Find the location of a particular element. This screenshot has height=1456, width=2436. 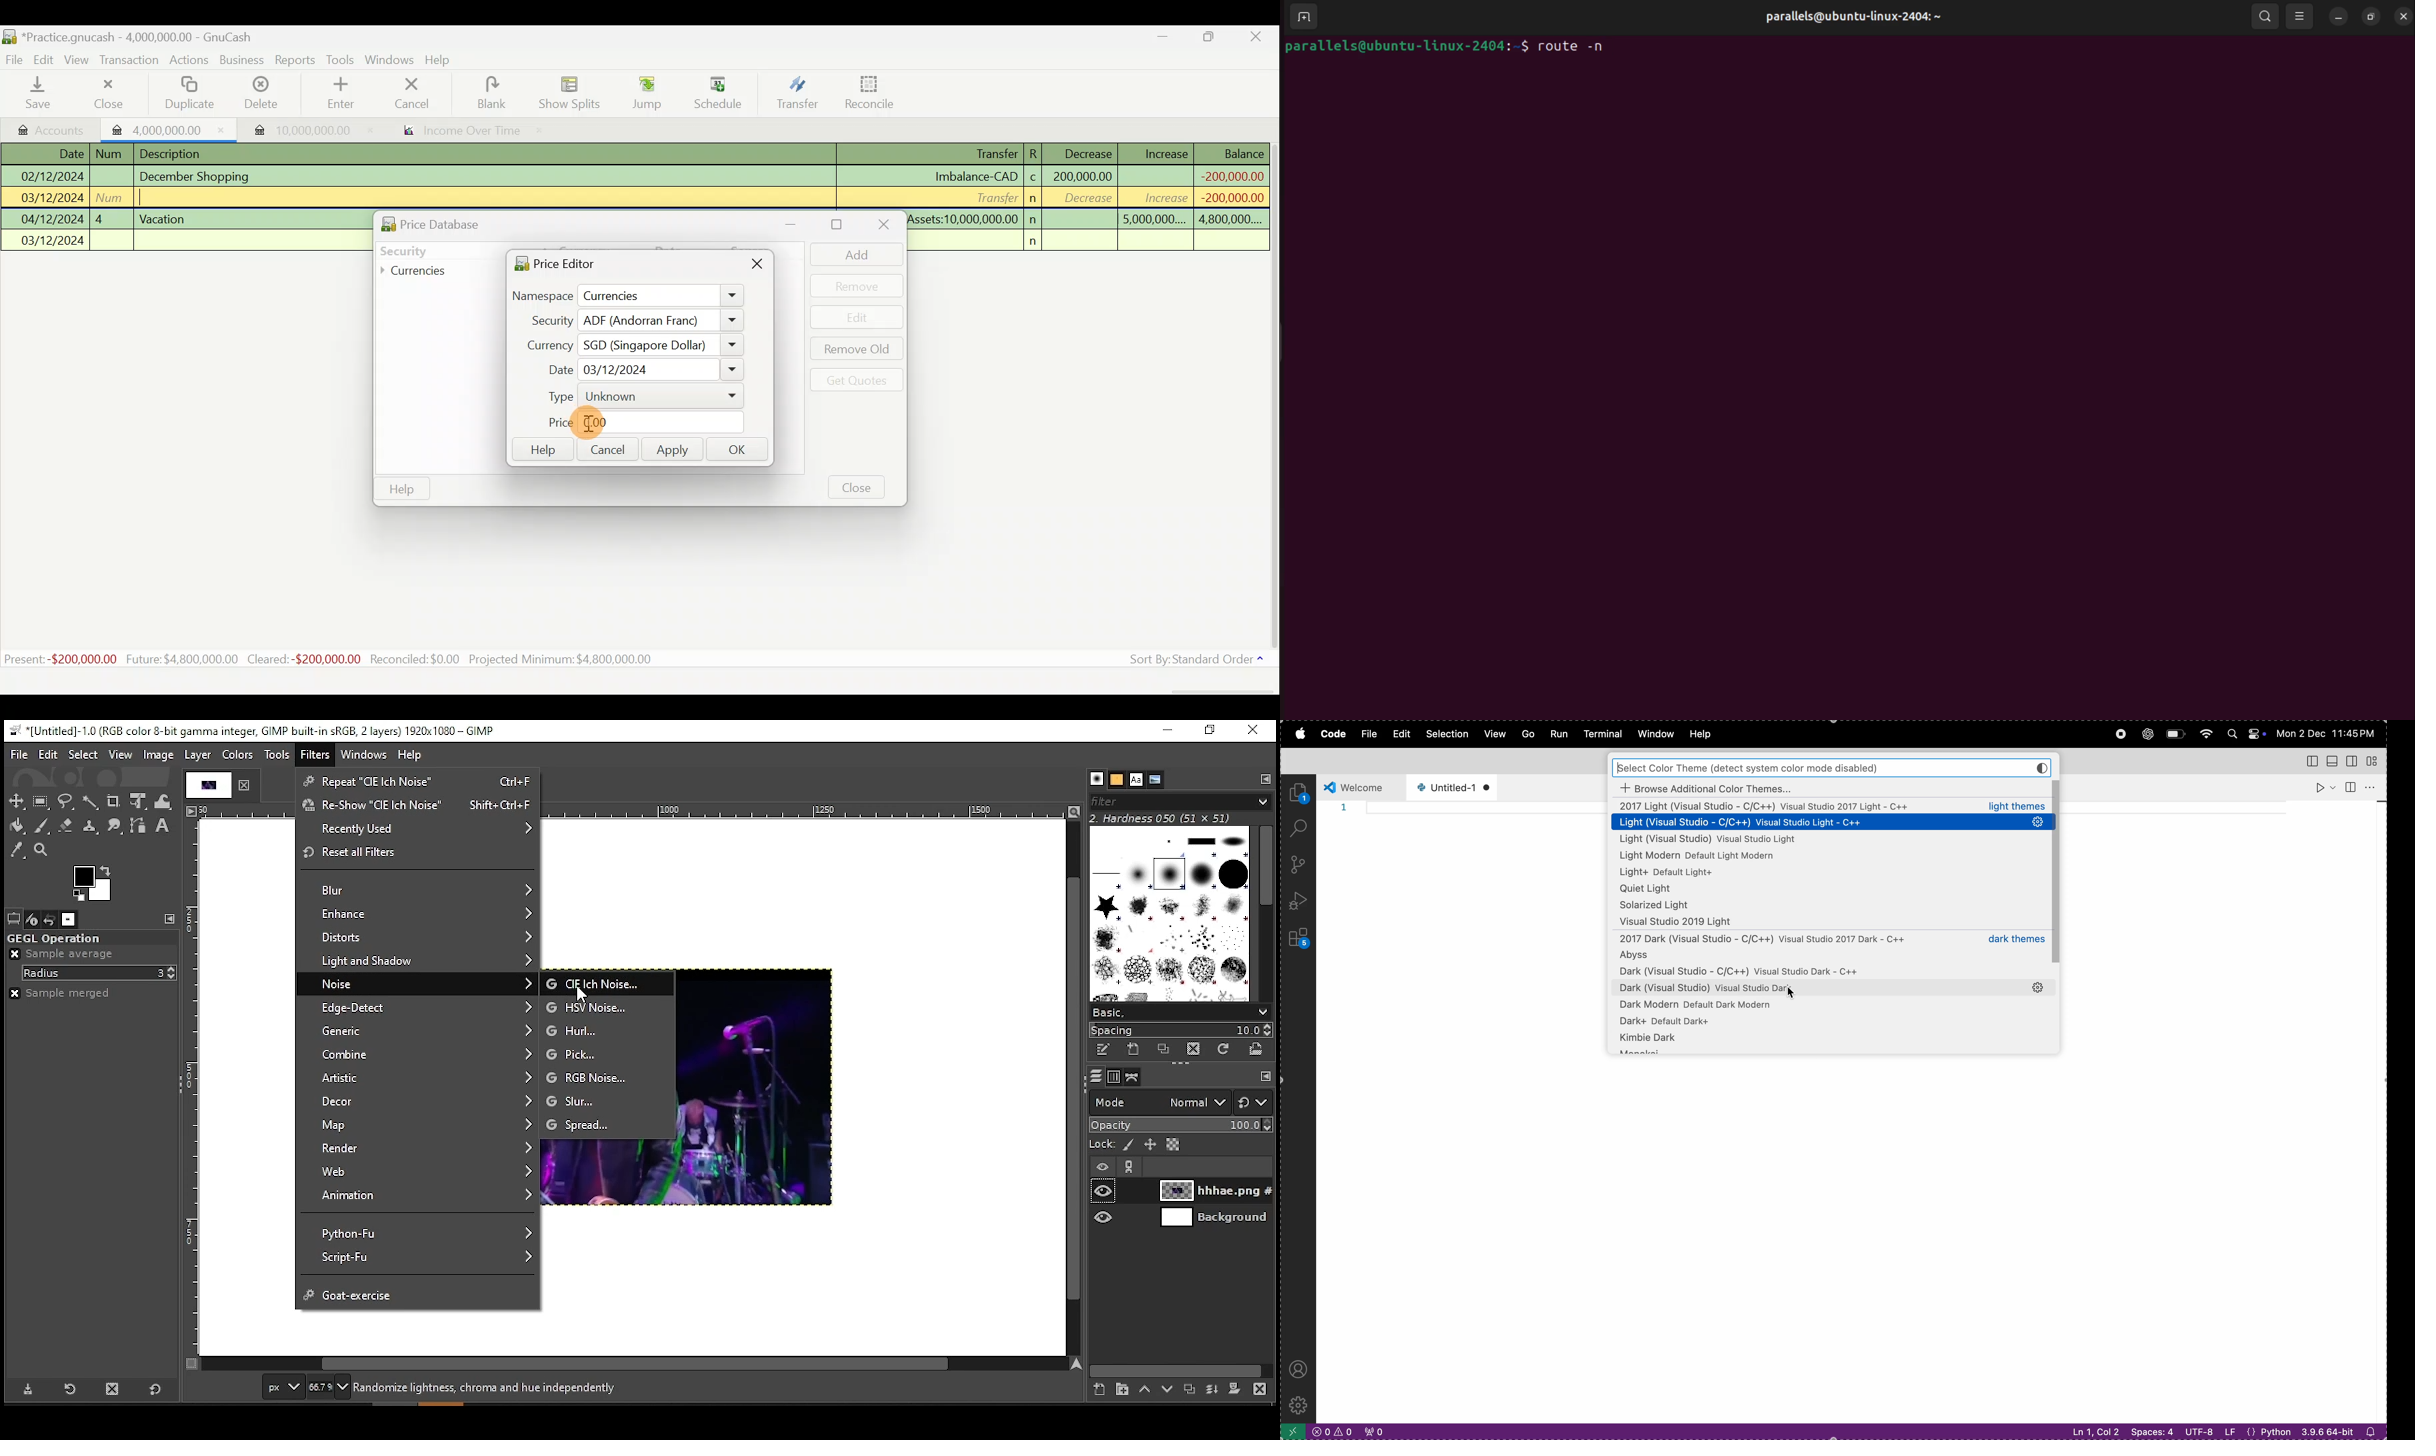

decrease is located at coordinates (1084, 199).